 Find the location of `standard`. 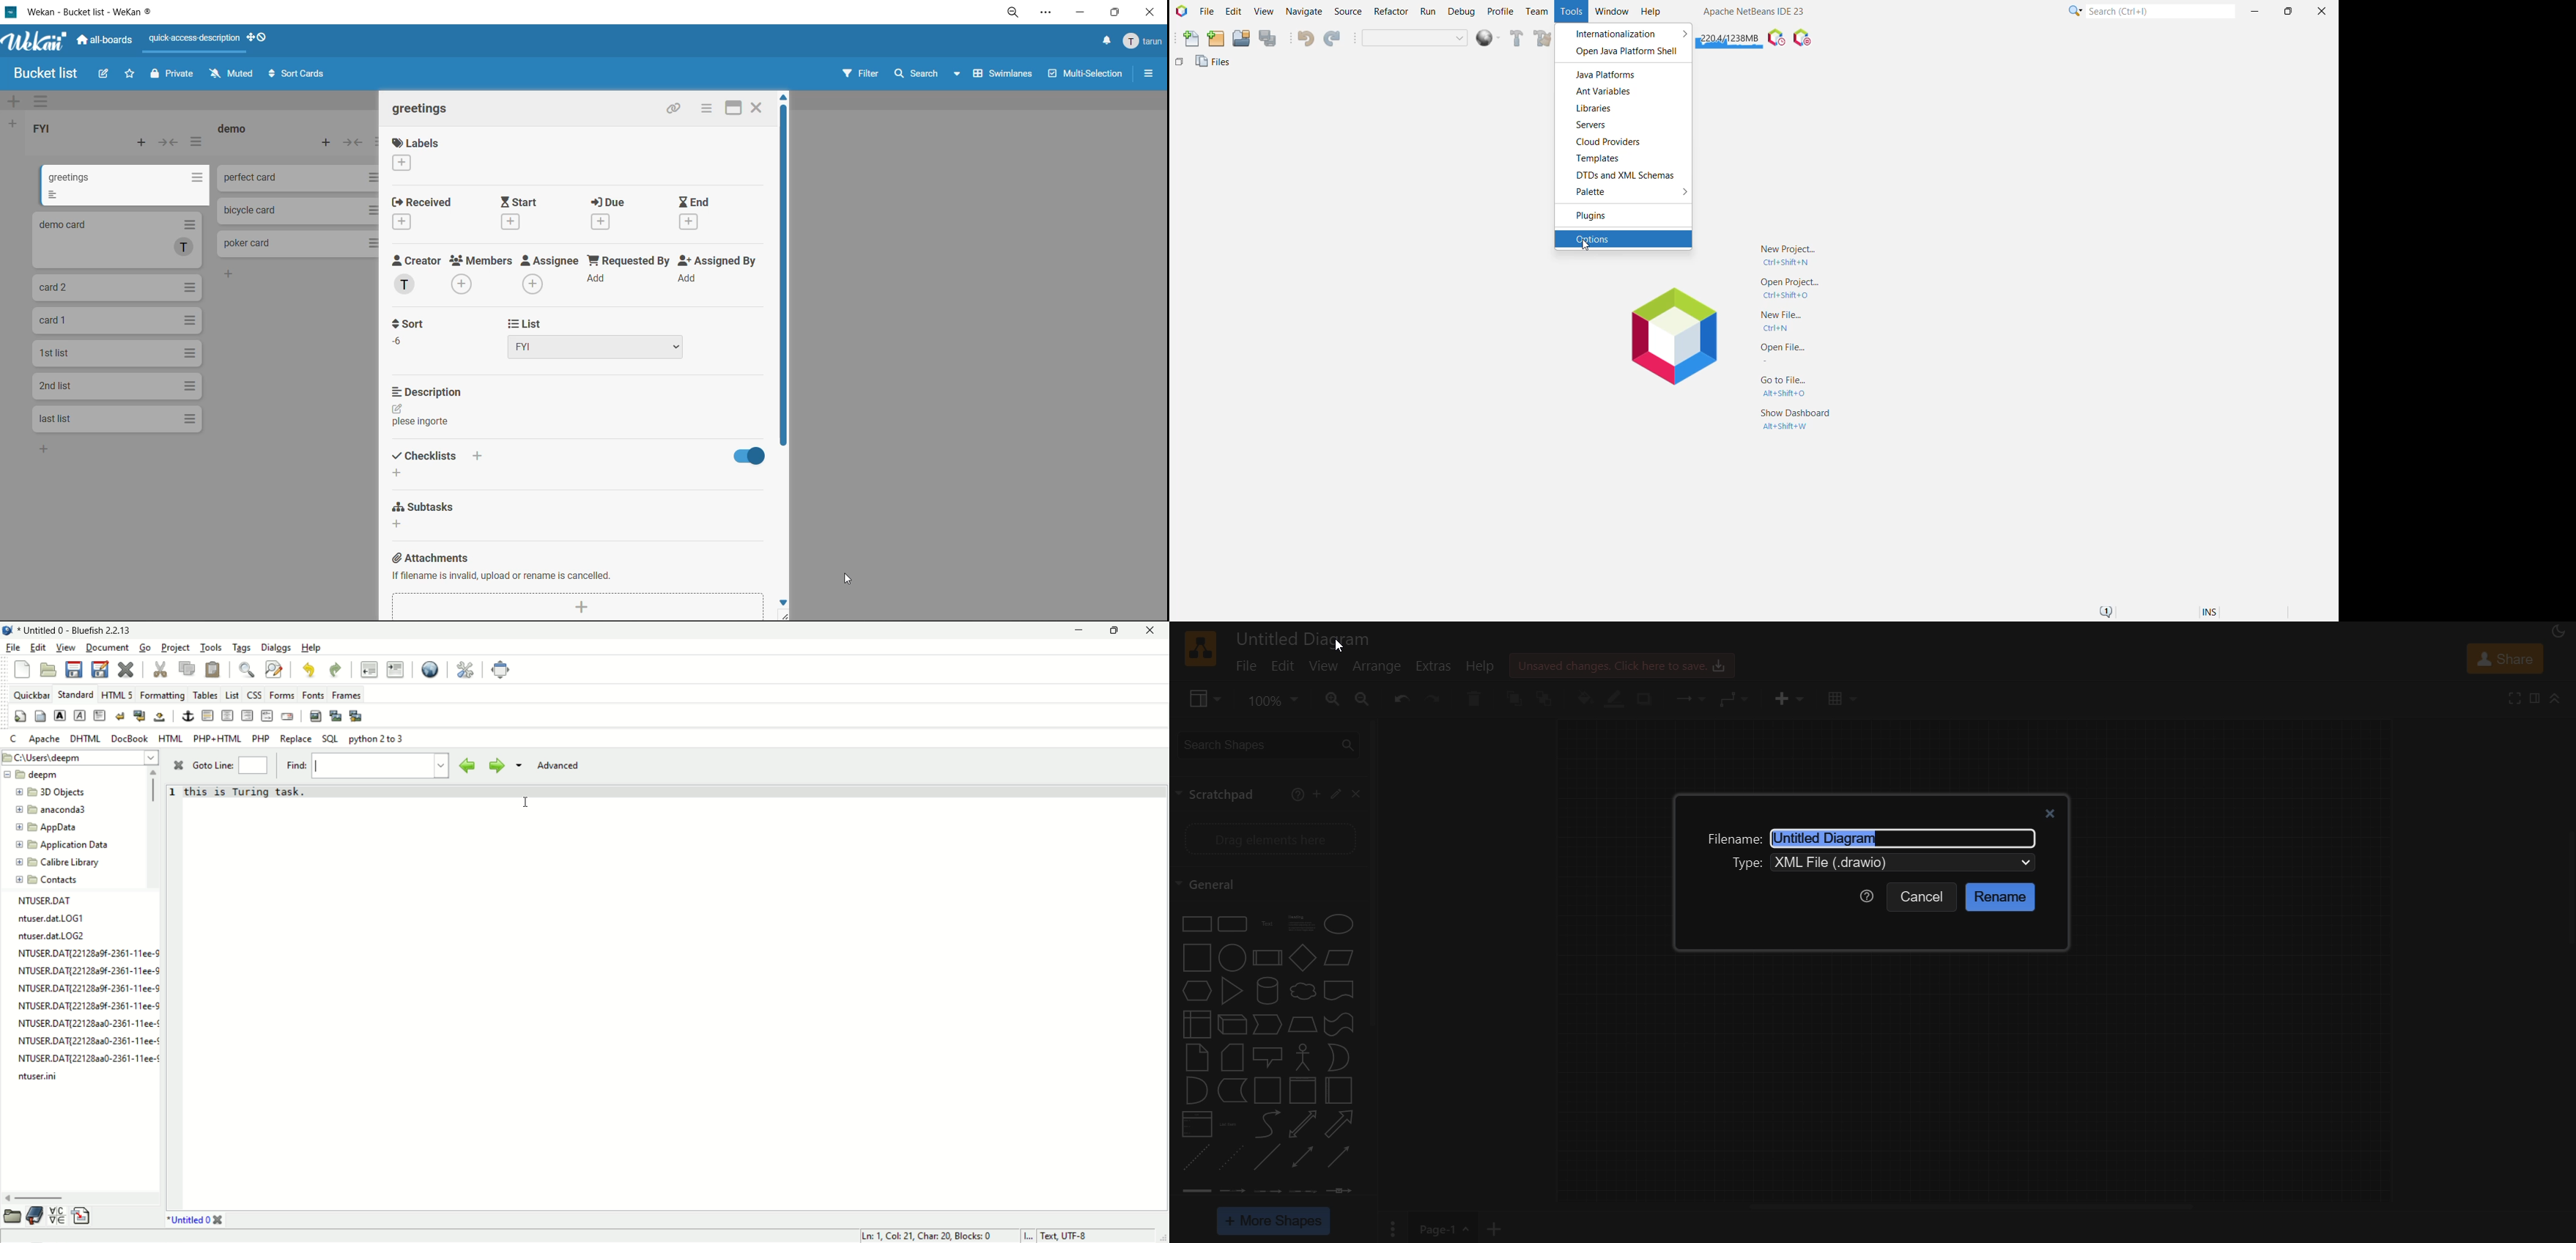

standard is located at coordinates (76, 693).